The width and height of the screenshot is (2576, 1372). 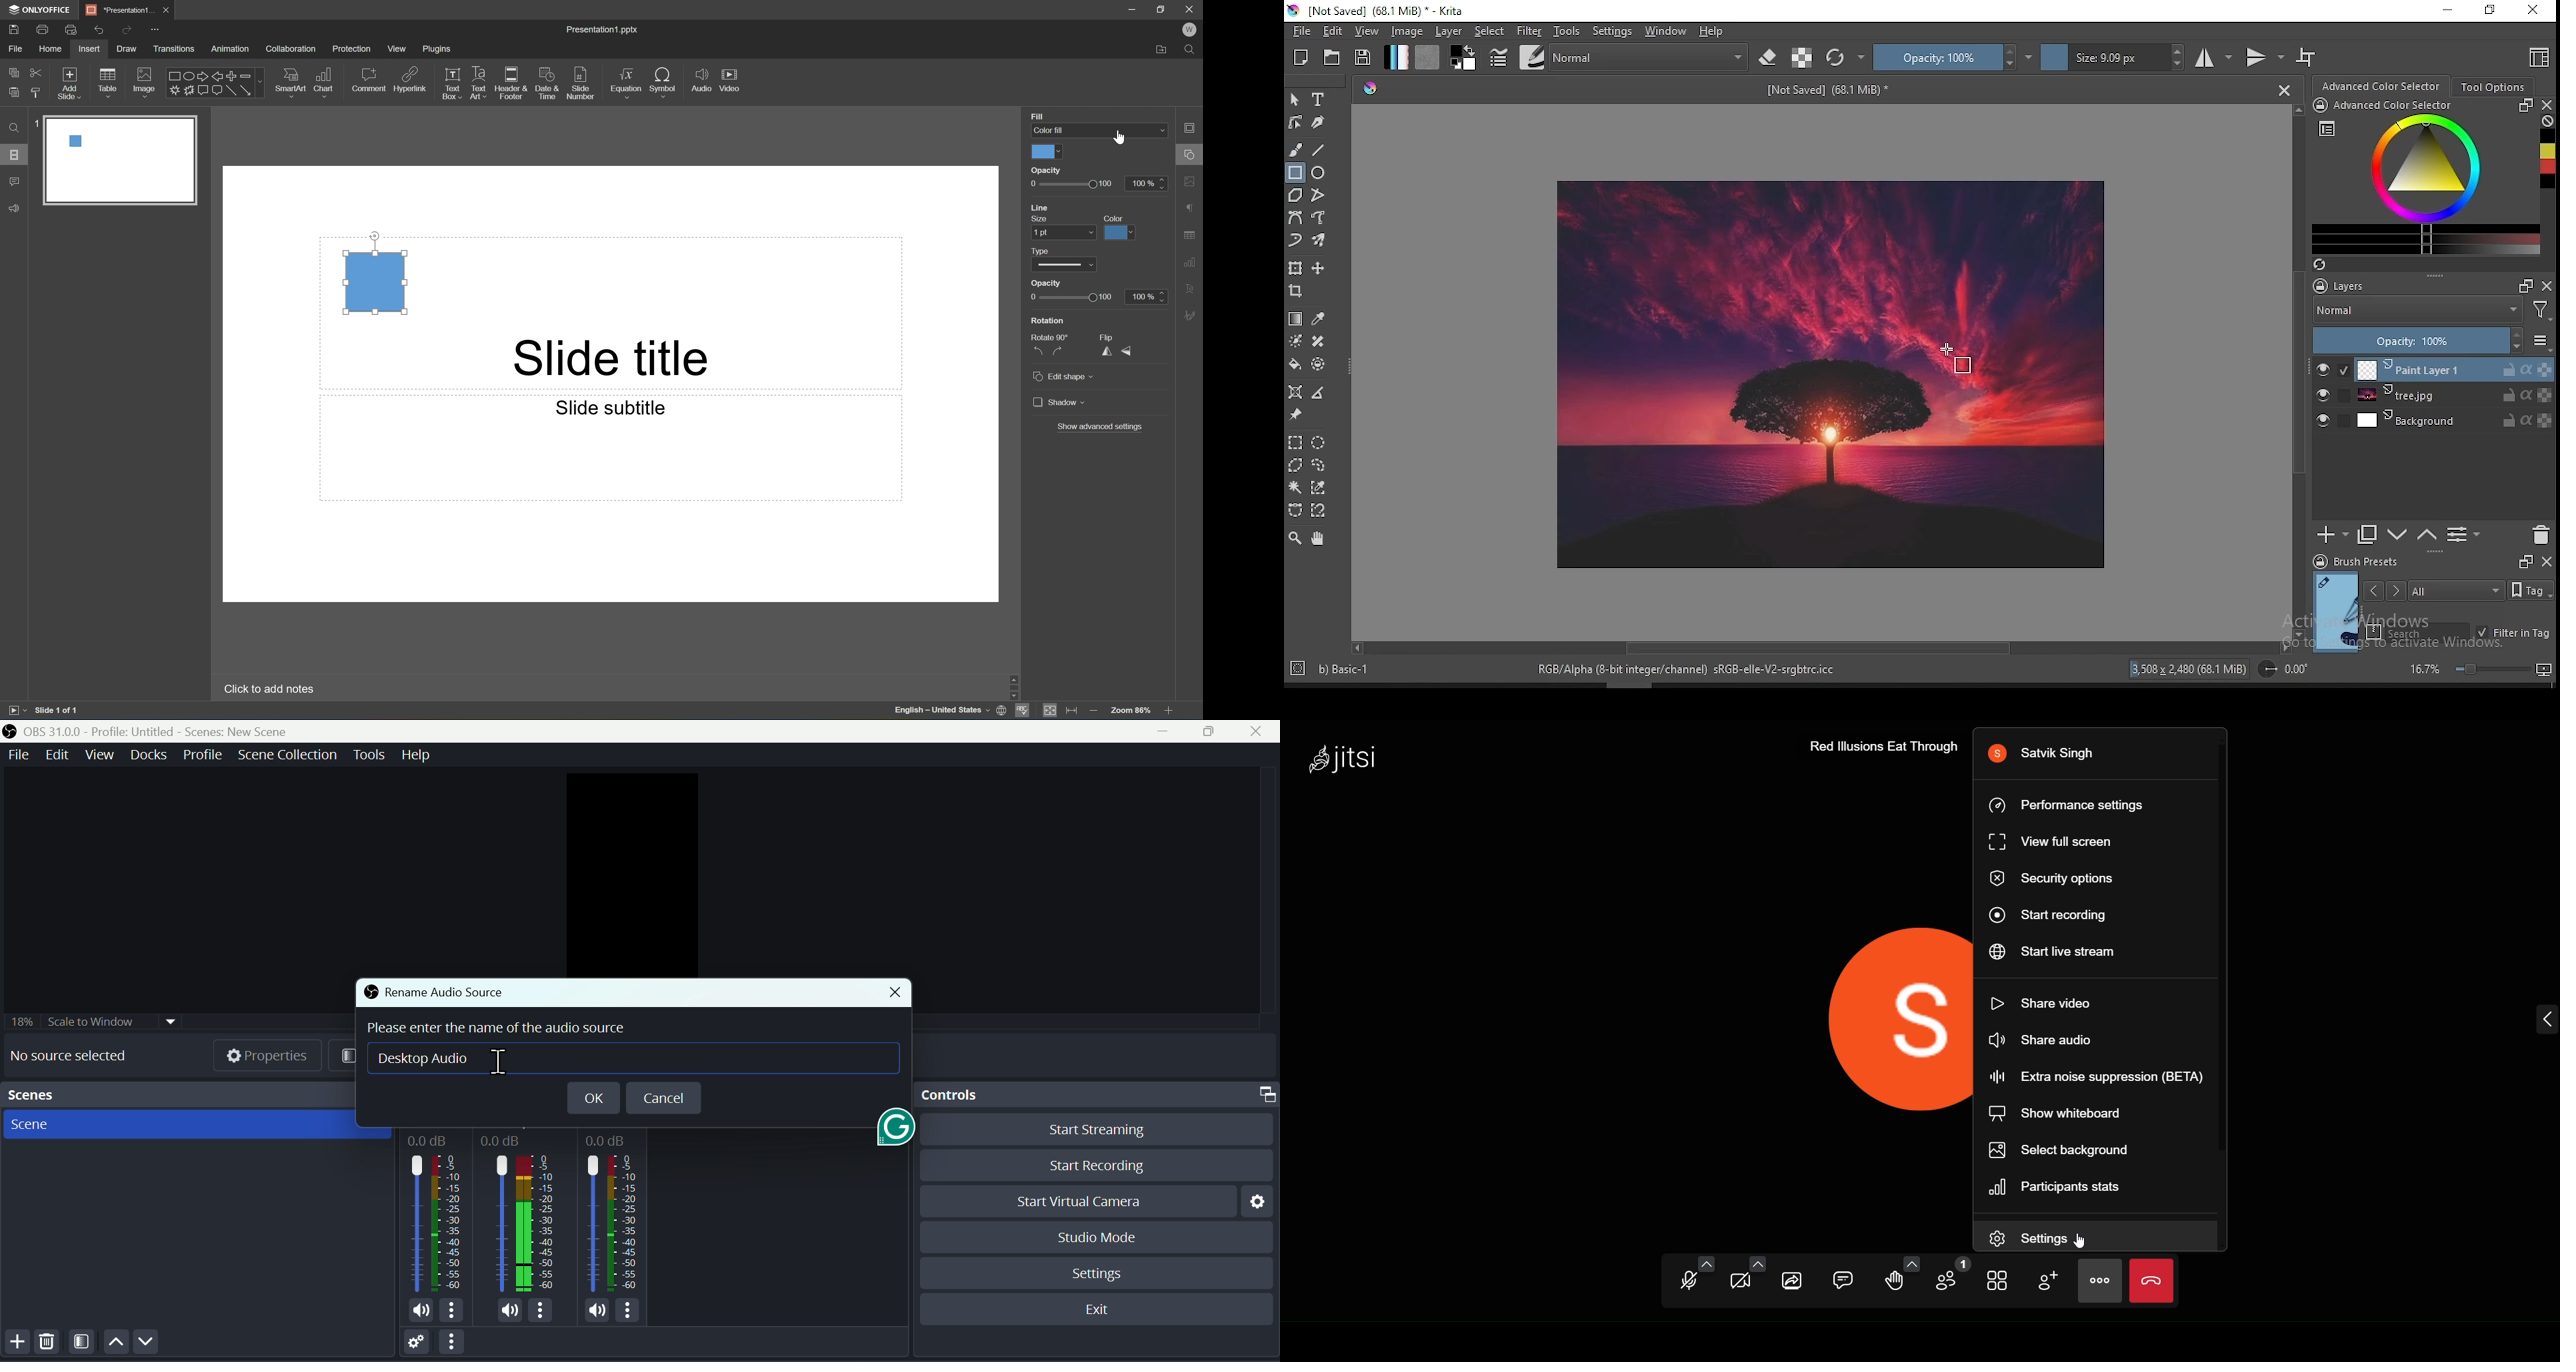 I want to click on search, so click(x=2418, y=631).